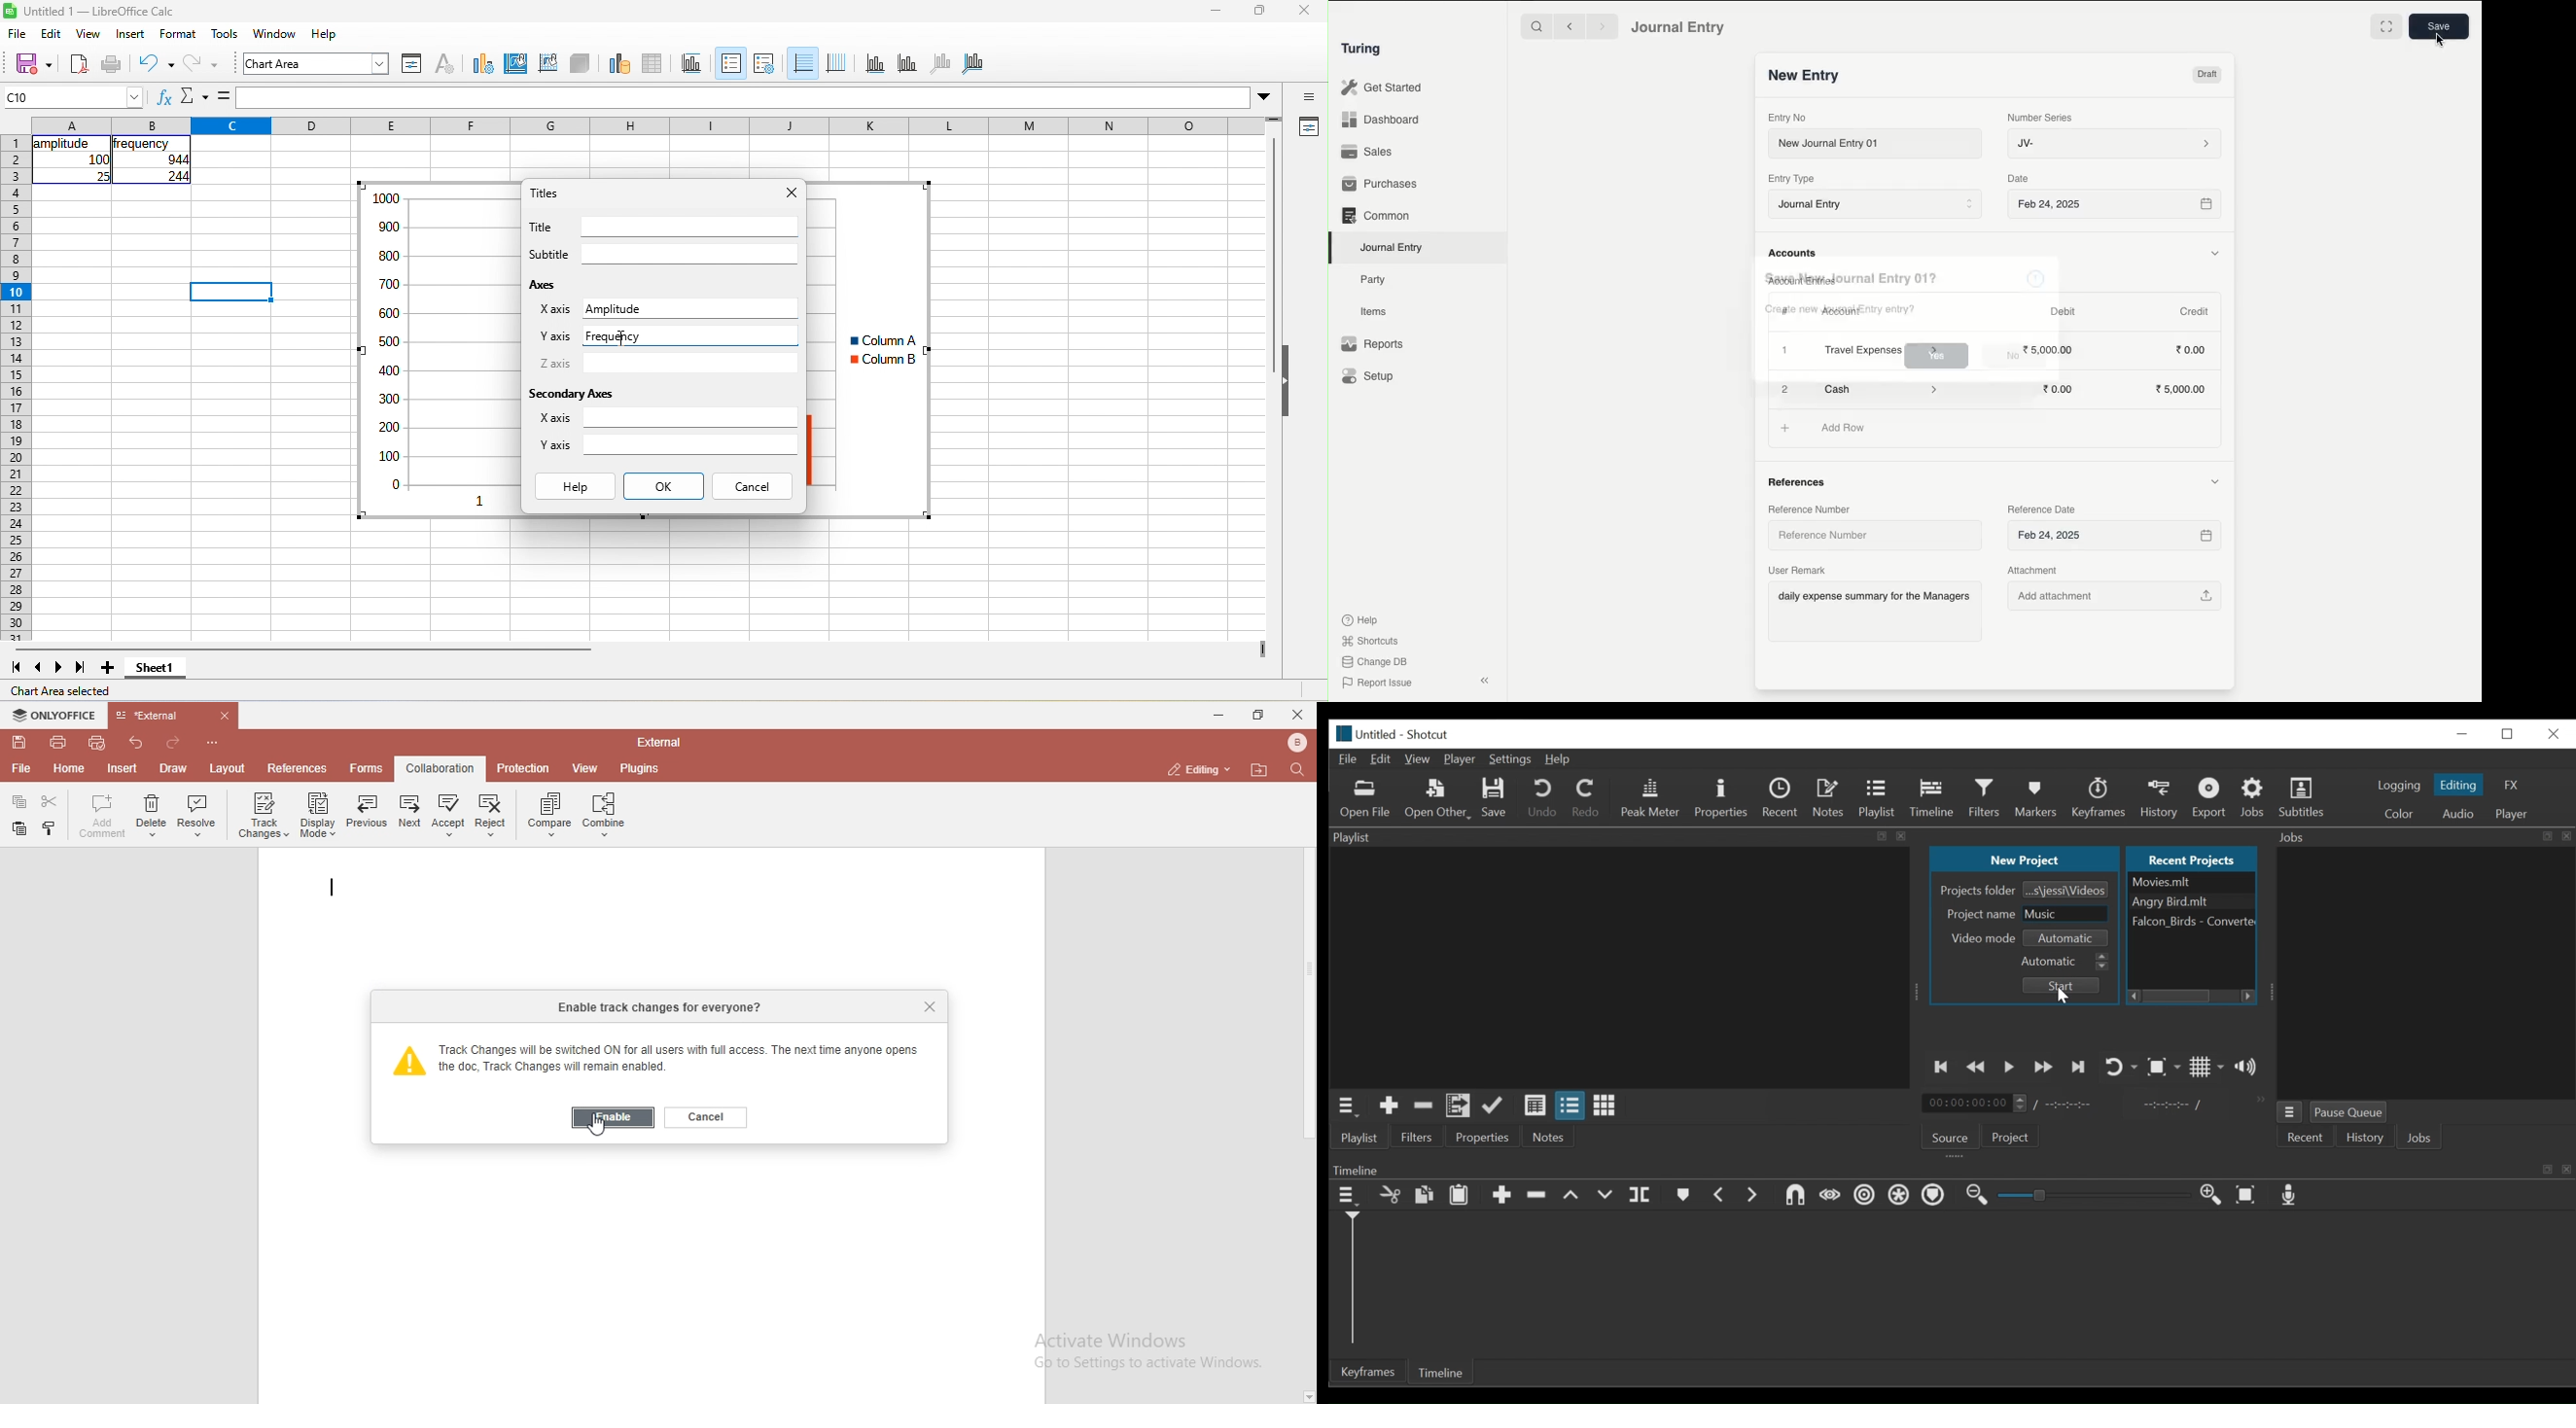 This screenshot has height=1428, width=2576. What do you see at coordinates (2068, 937) in the screenshot?
I see `Select Video mode` at bounding box center [2068, 937].